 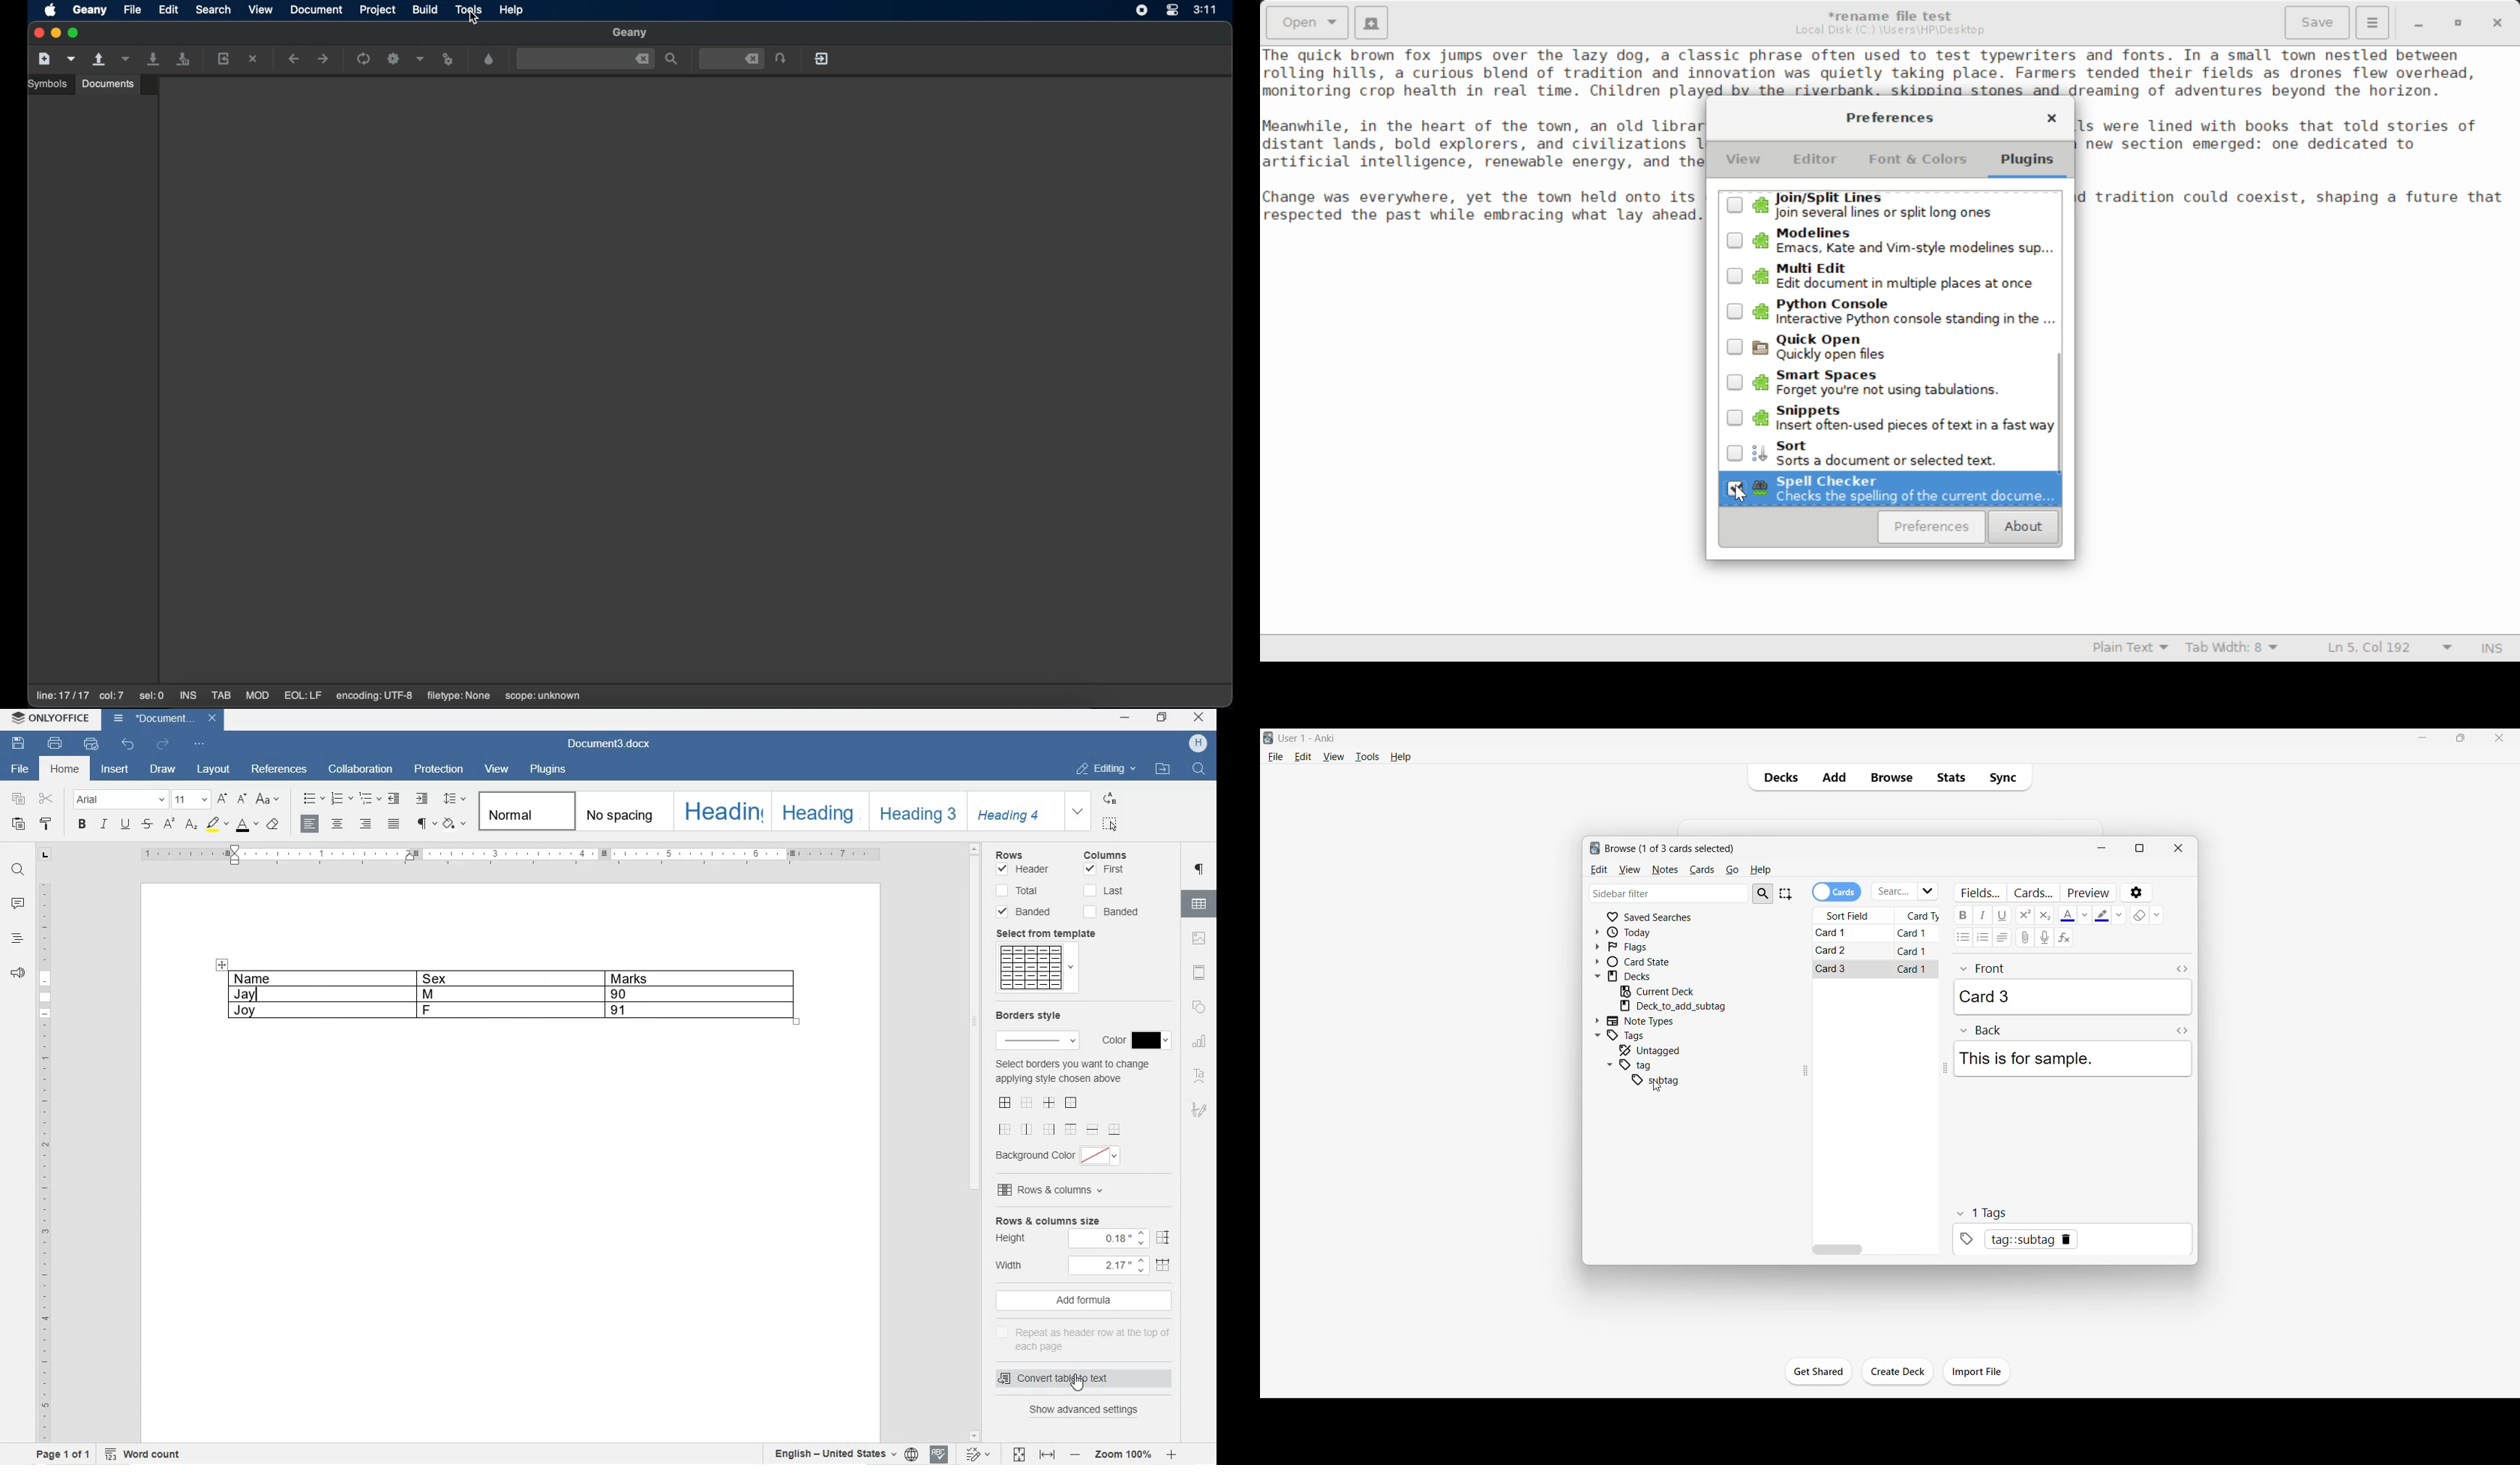 What do you see at coordinates (1648, 961) in the screenshot?
I see `Click to go to card state` at bounding box center [1648, 961].